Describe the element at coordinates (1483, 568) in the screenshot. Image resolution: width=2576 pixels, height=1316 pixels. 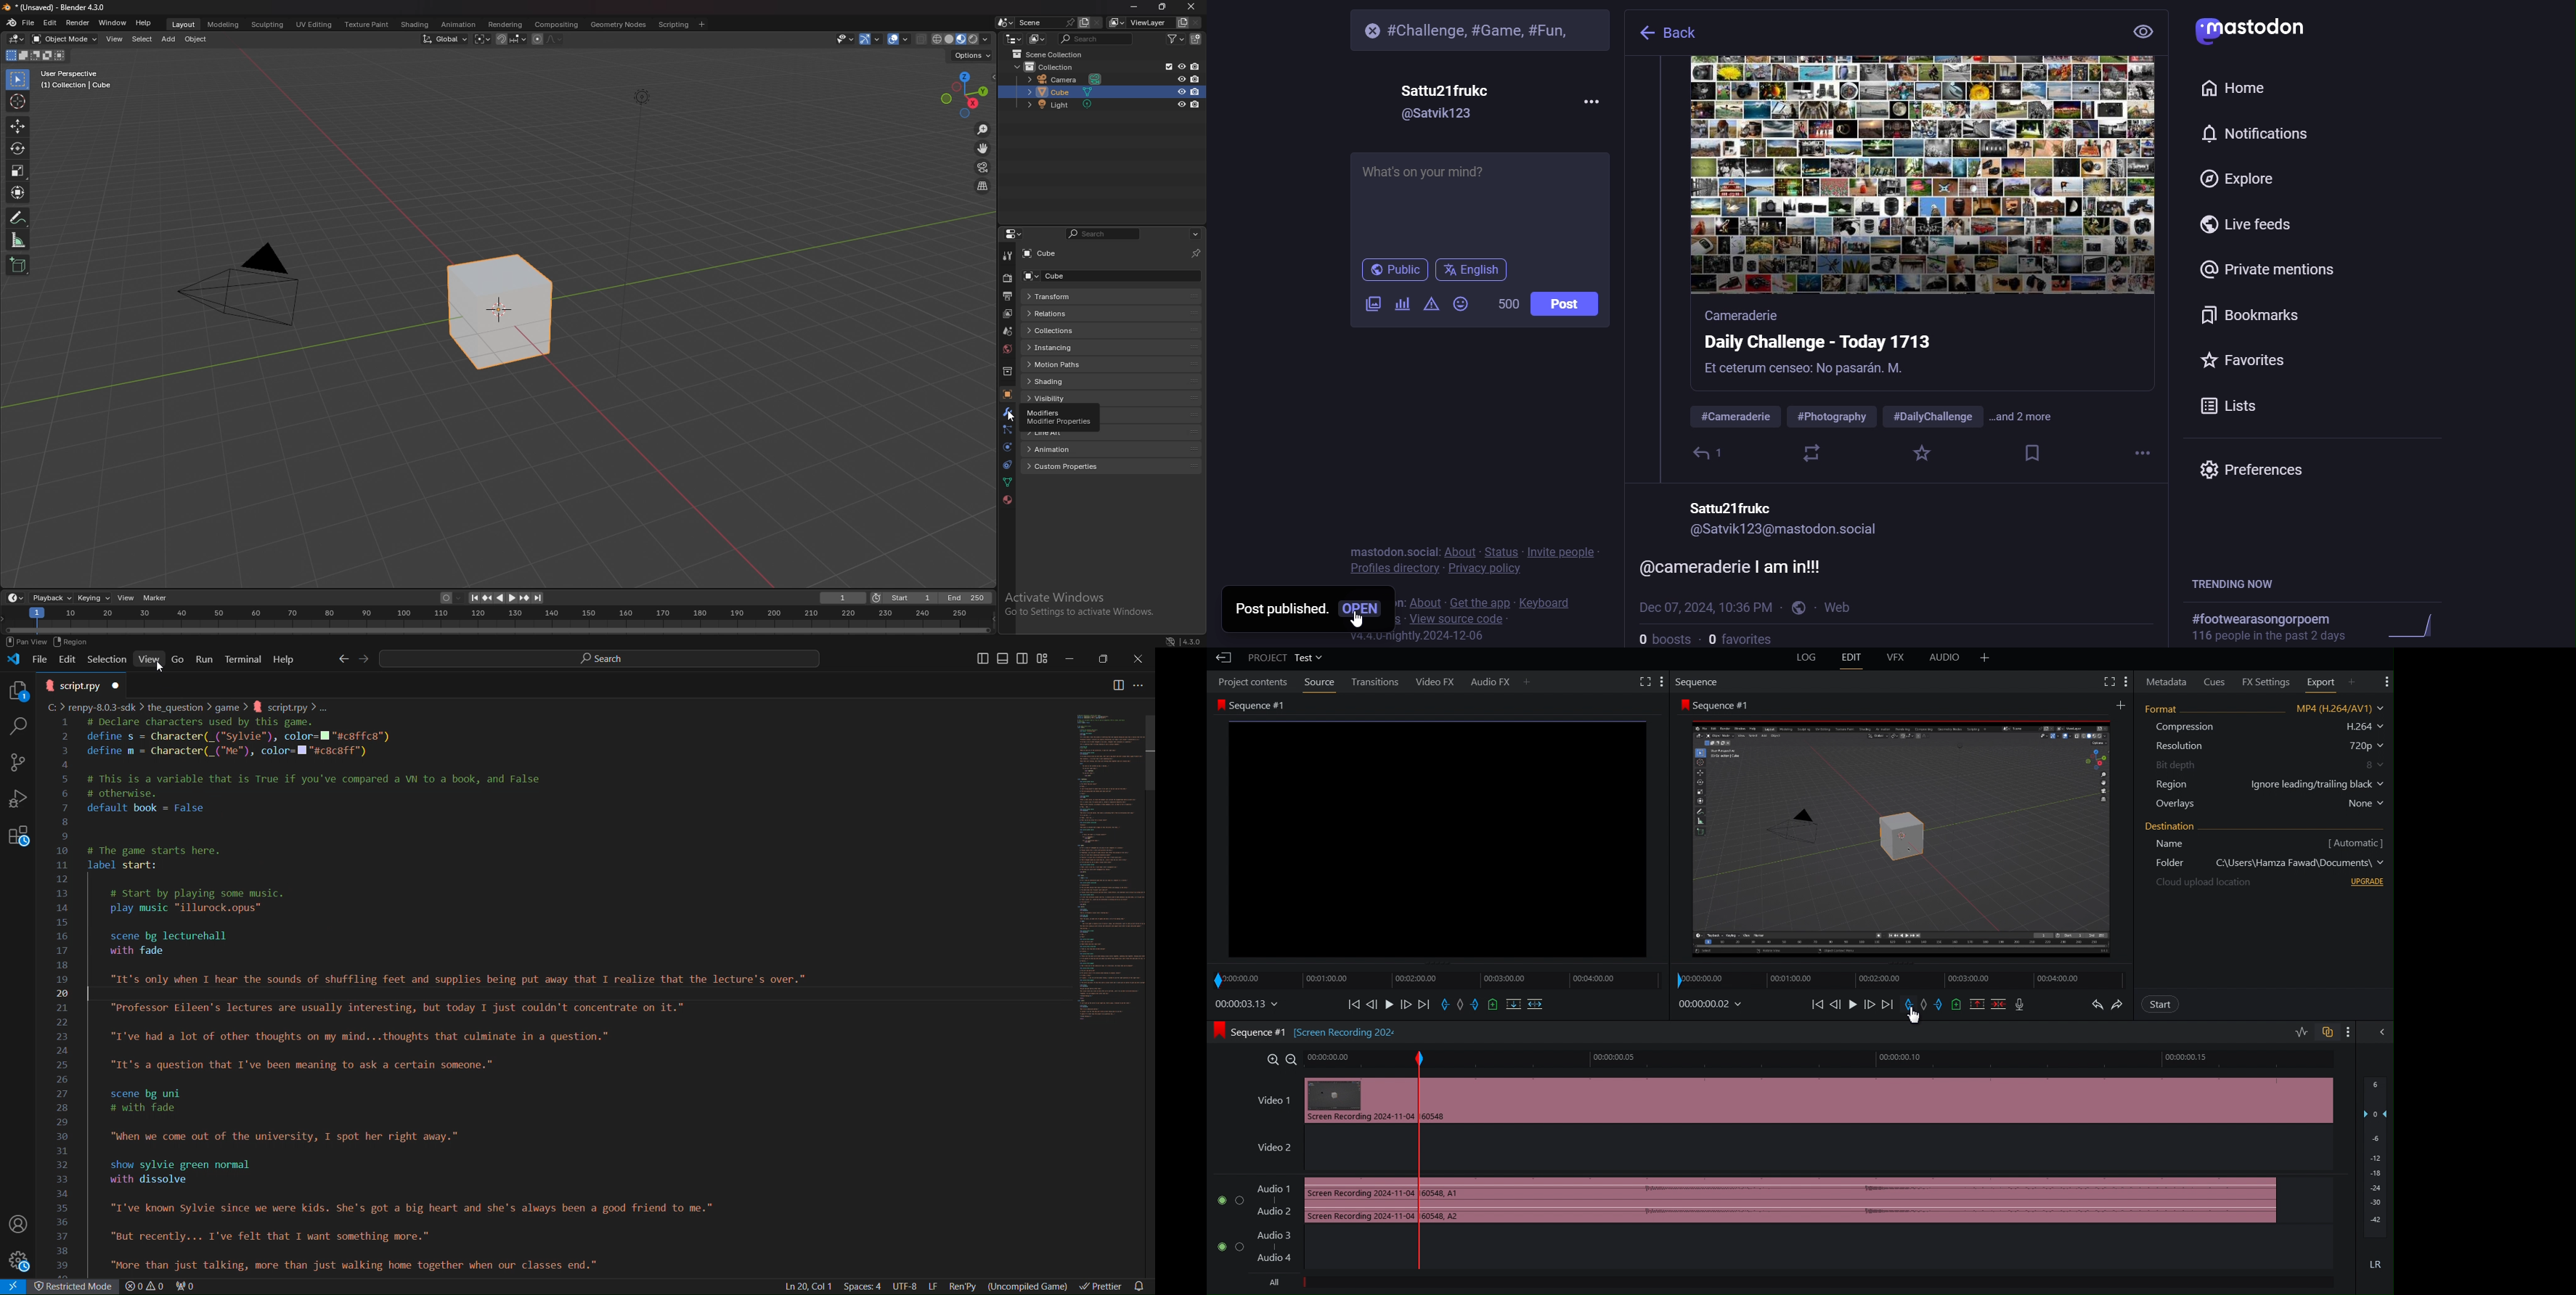
I see `privacy policy` at that location.